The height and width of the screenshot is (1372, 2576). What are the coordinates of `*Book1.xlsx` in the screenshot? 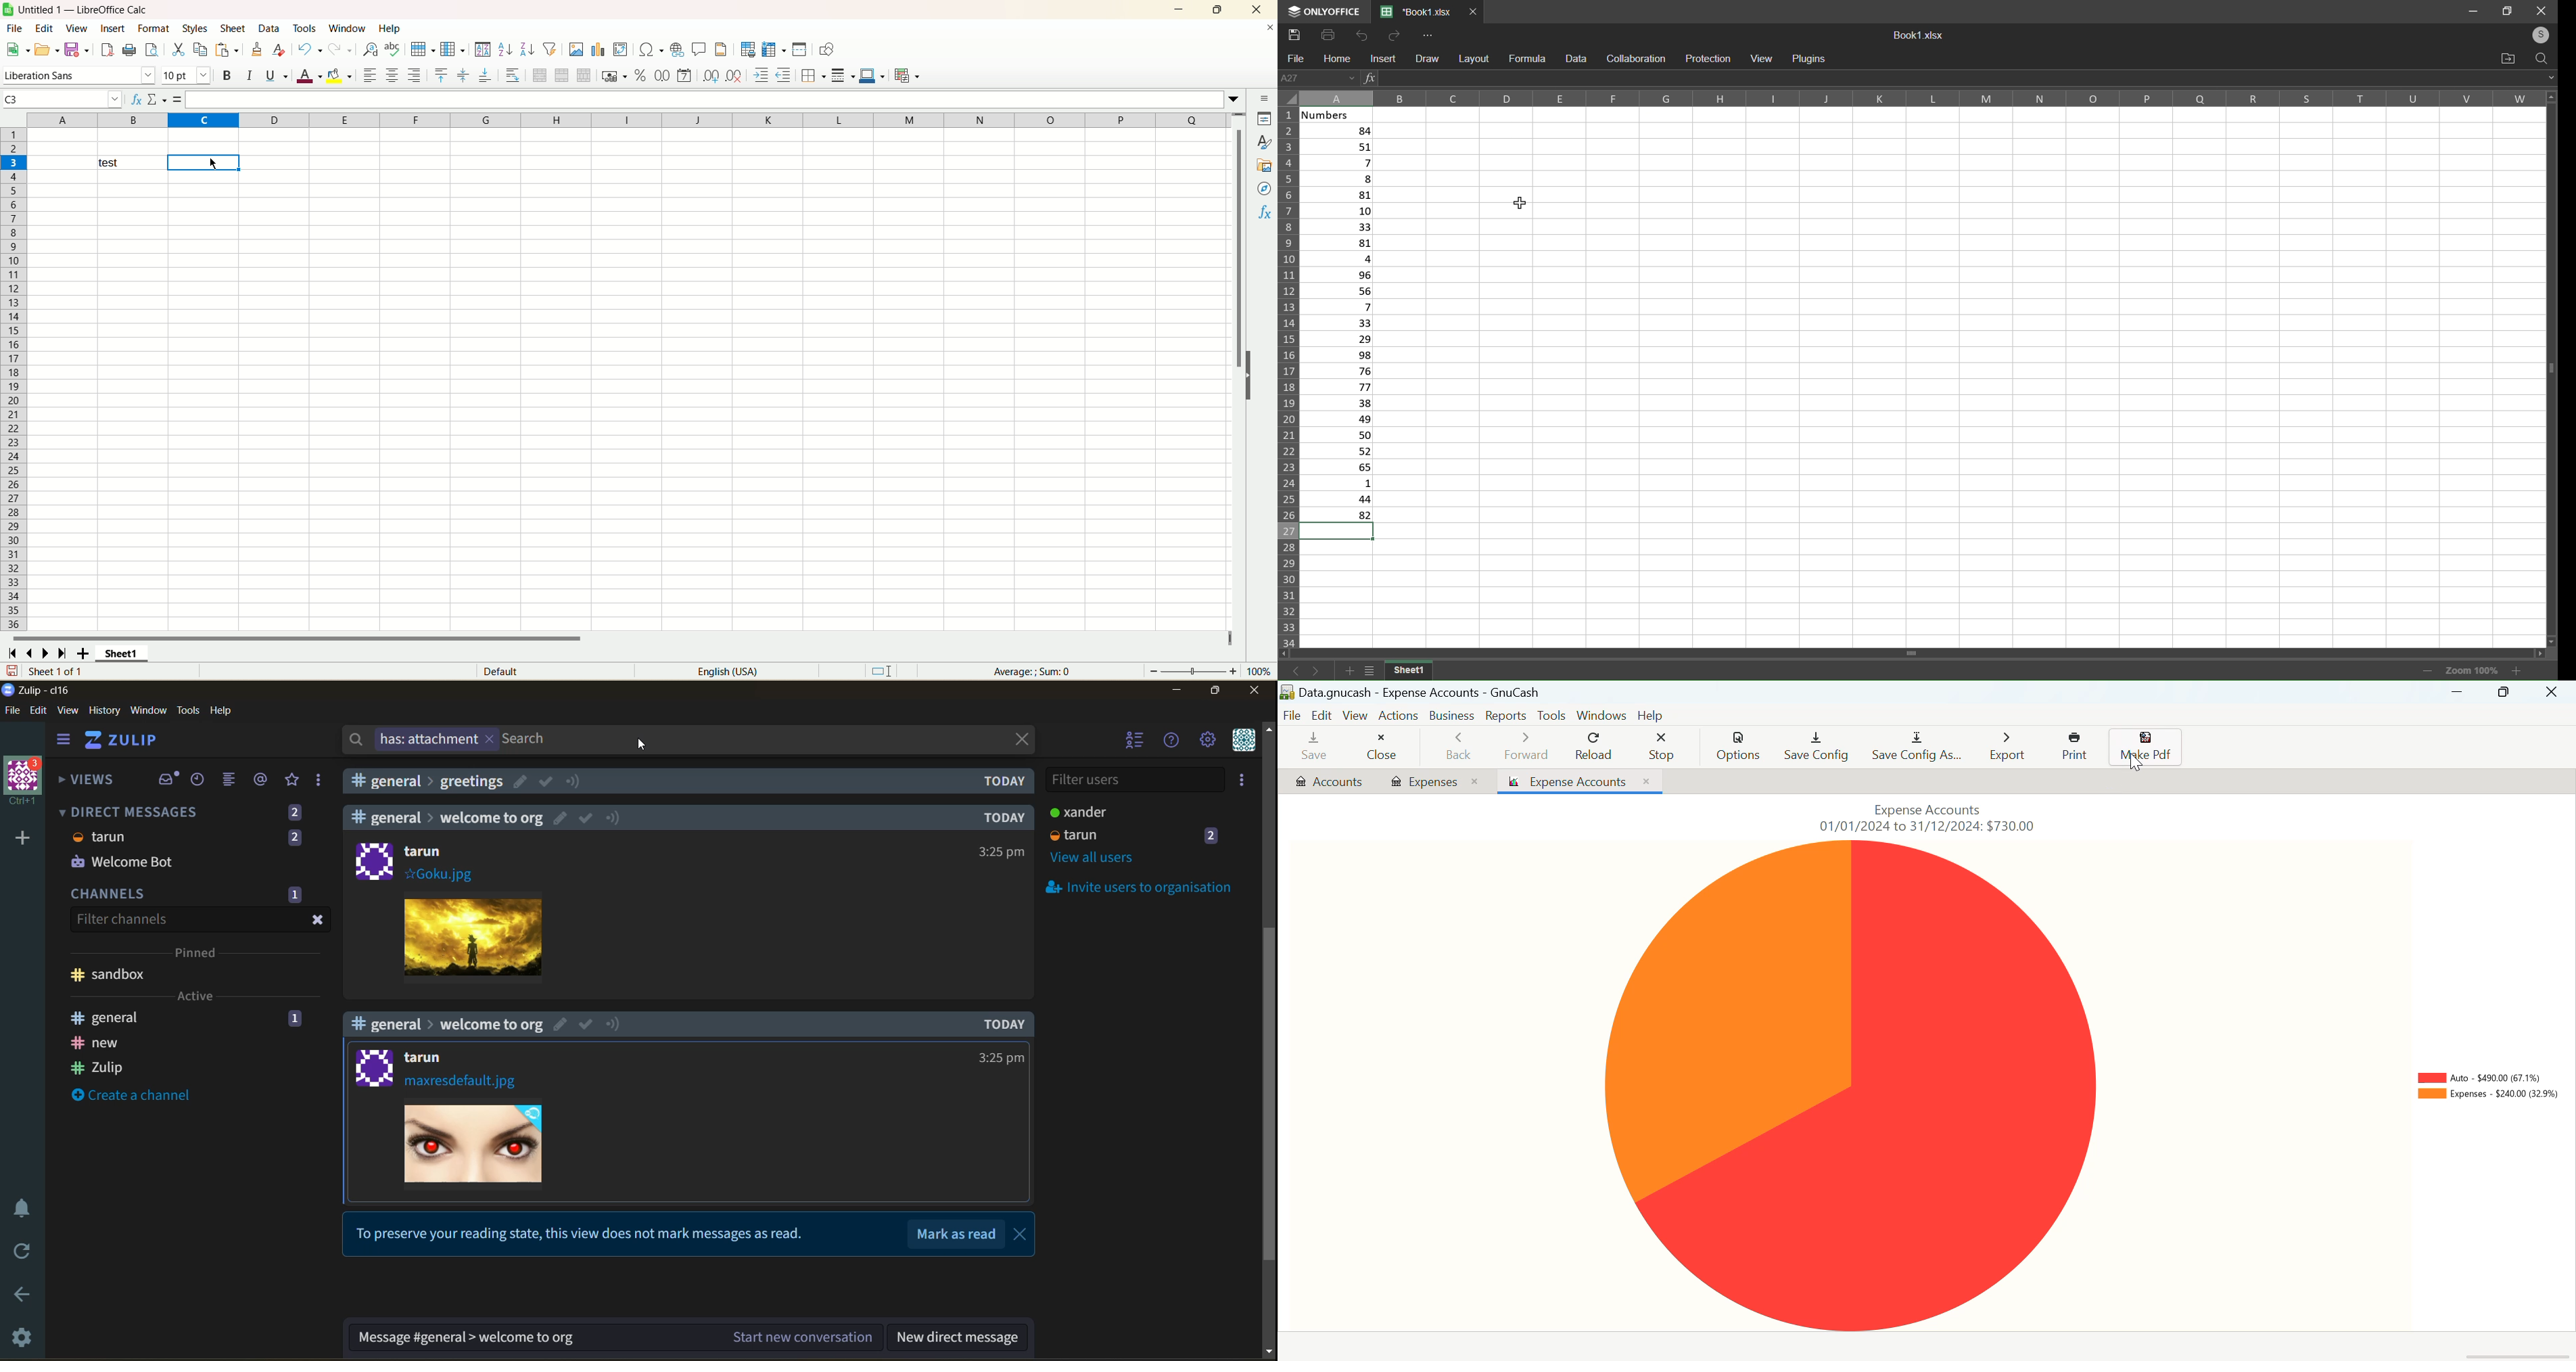 It's located at (1418, 12).